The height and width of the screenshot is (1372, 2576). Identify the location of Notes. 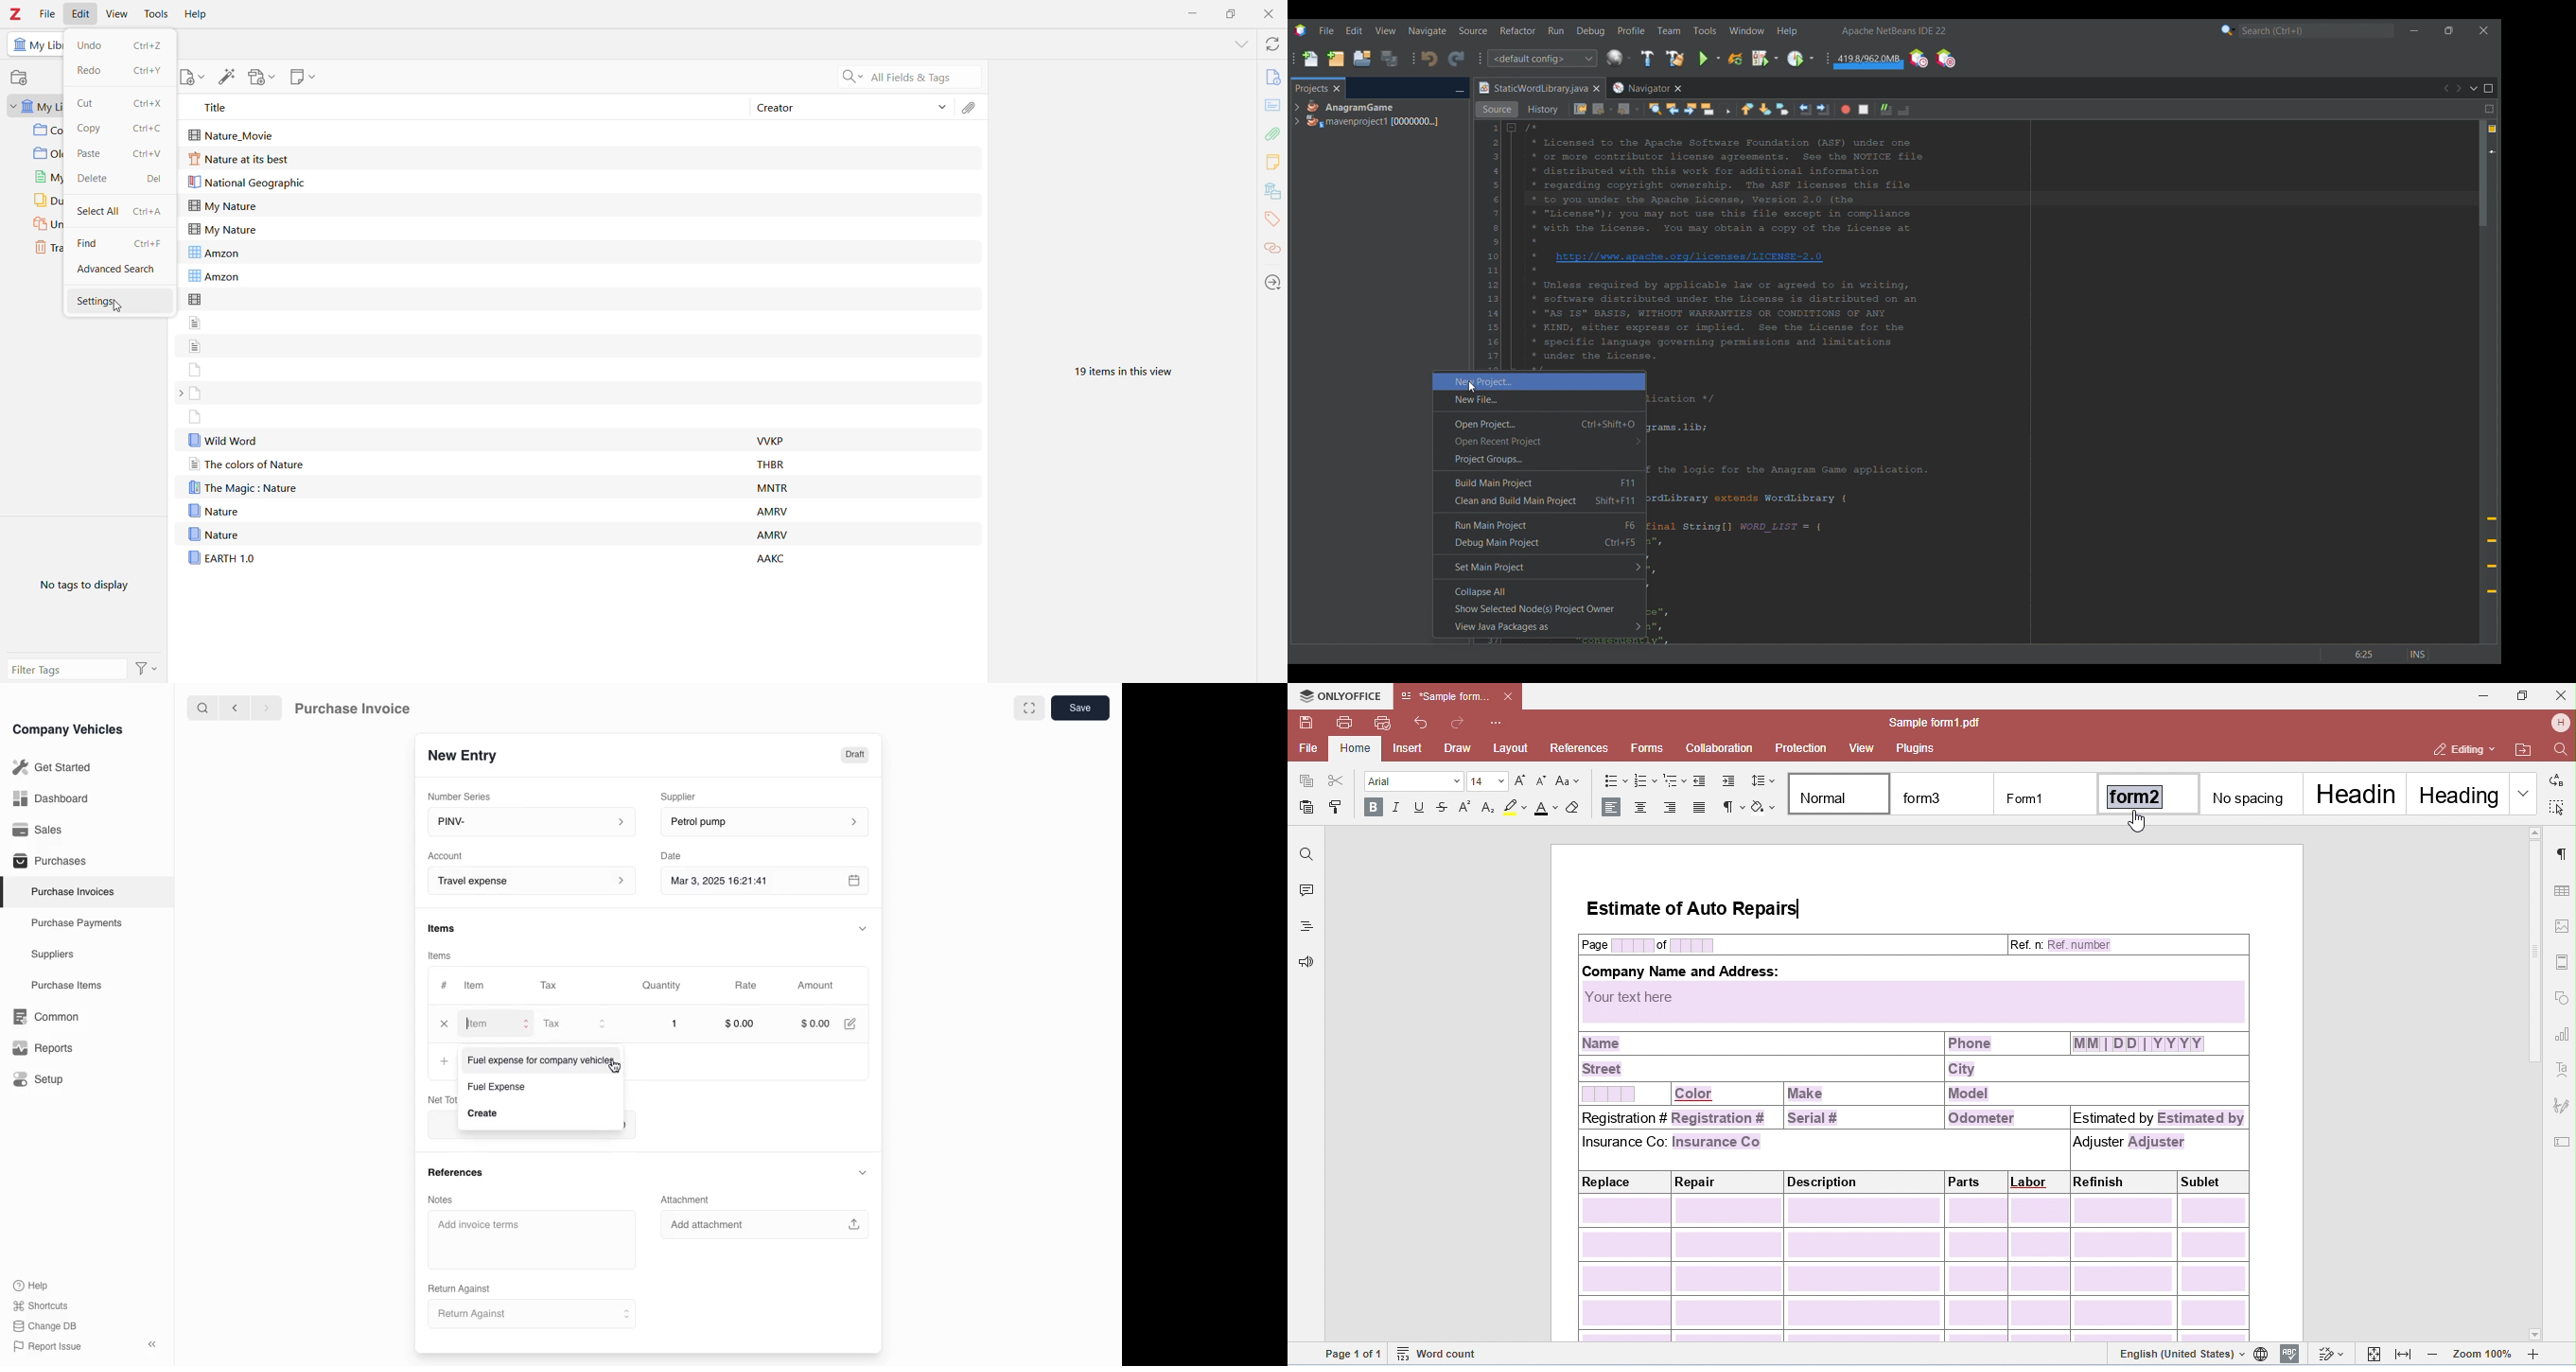
(1275, 163).